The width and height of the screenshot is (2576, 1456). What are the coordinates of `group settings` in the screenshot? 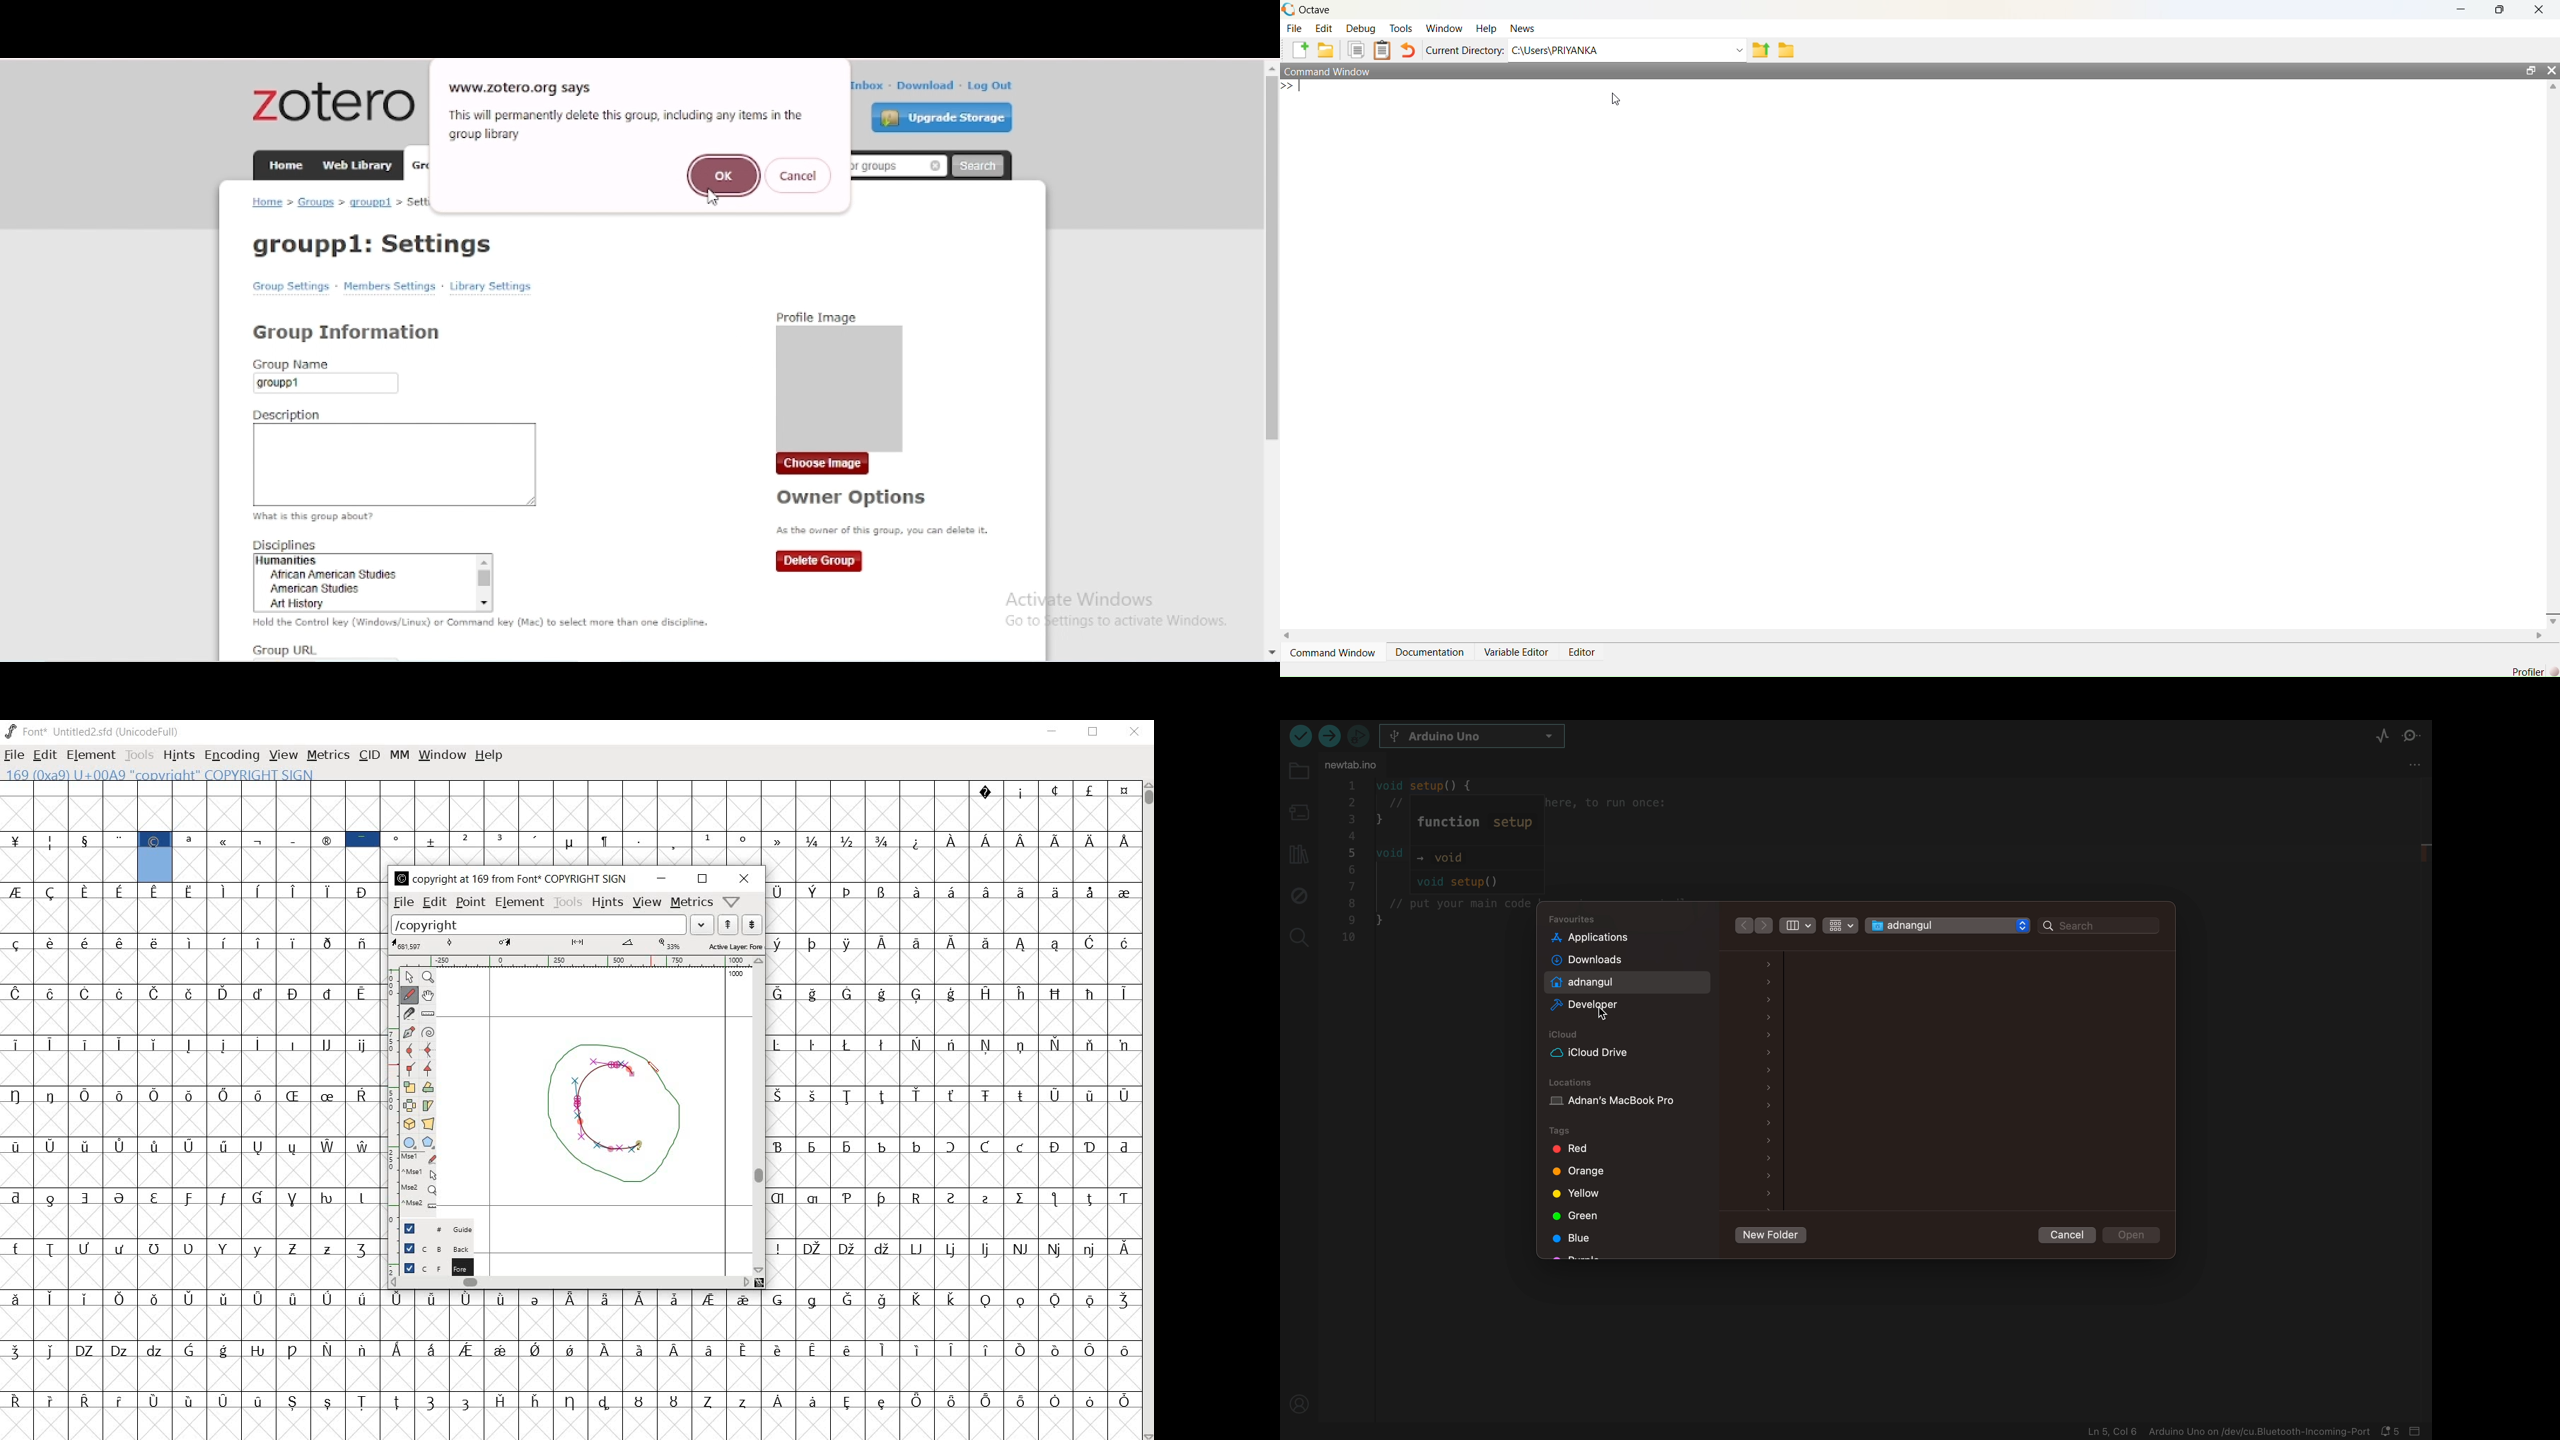 It's located at (291, 287).